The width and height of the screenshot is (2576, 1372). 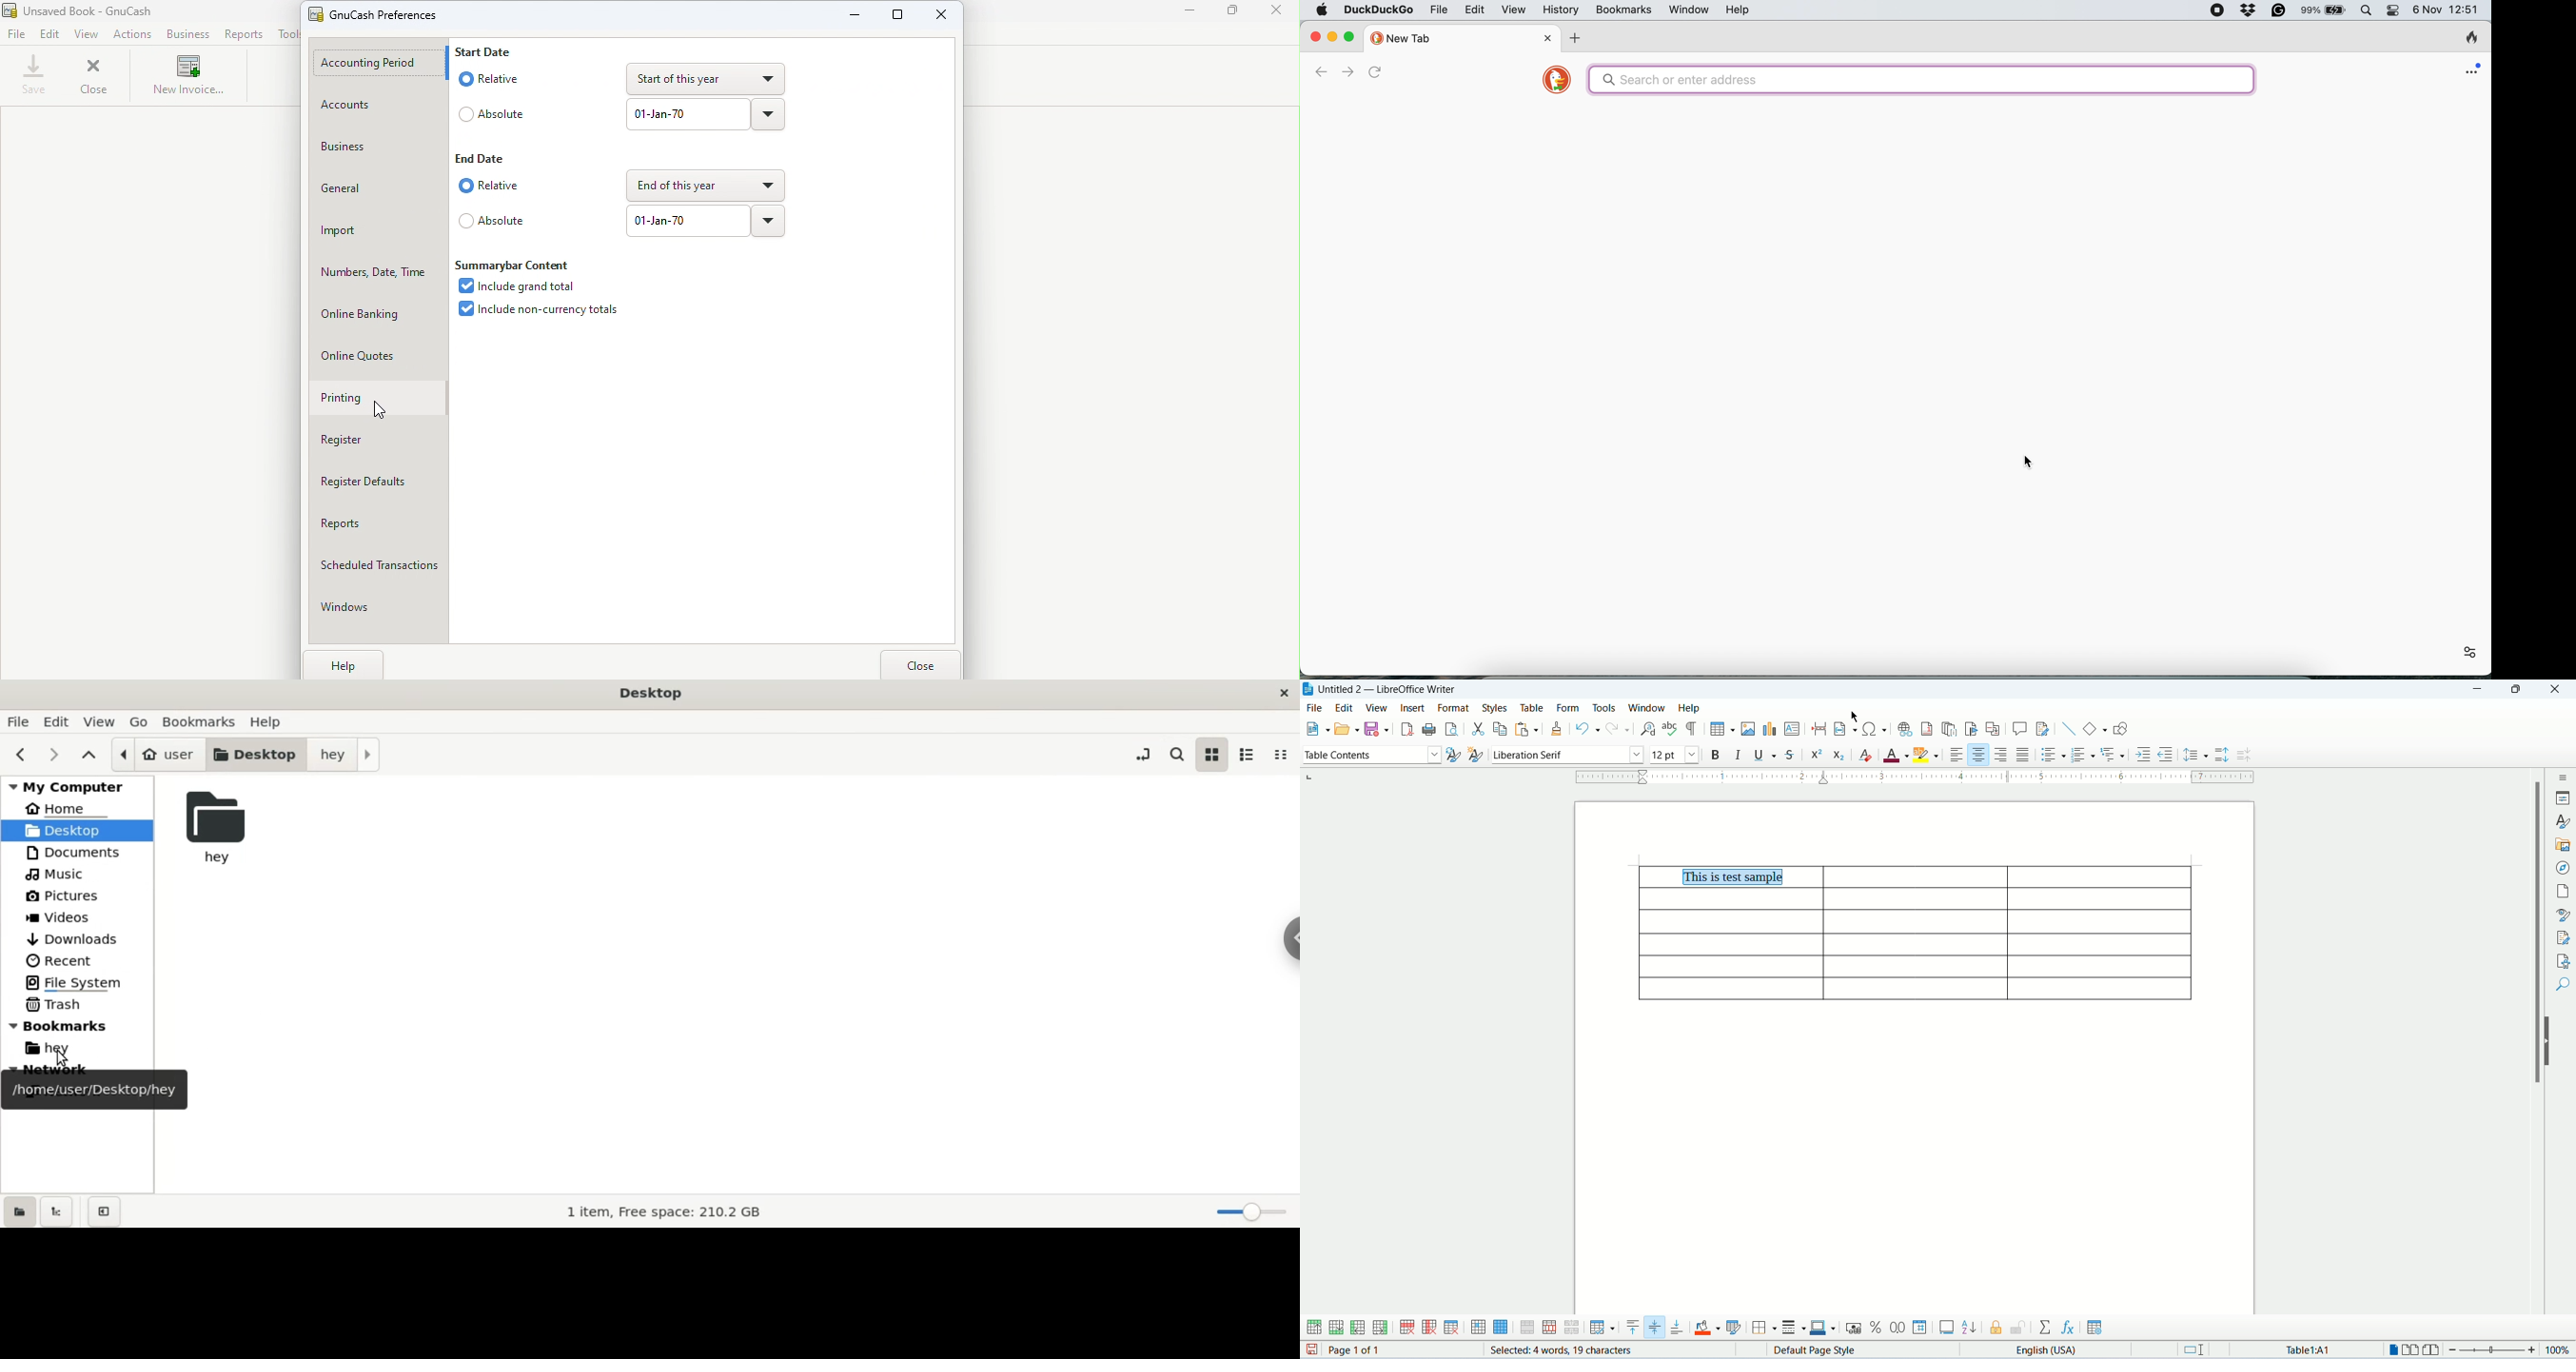 What do you see at coordinates (1981, 755) in the screenshot?
I see `align center` at bounding box center [1981, 755].